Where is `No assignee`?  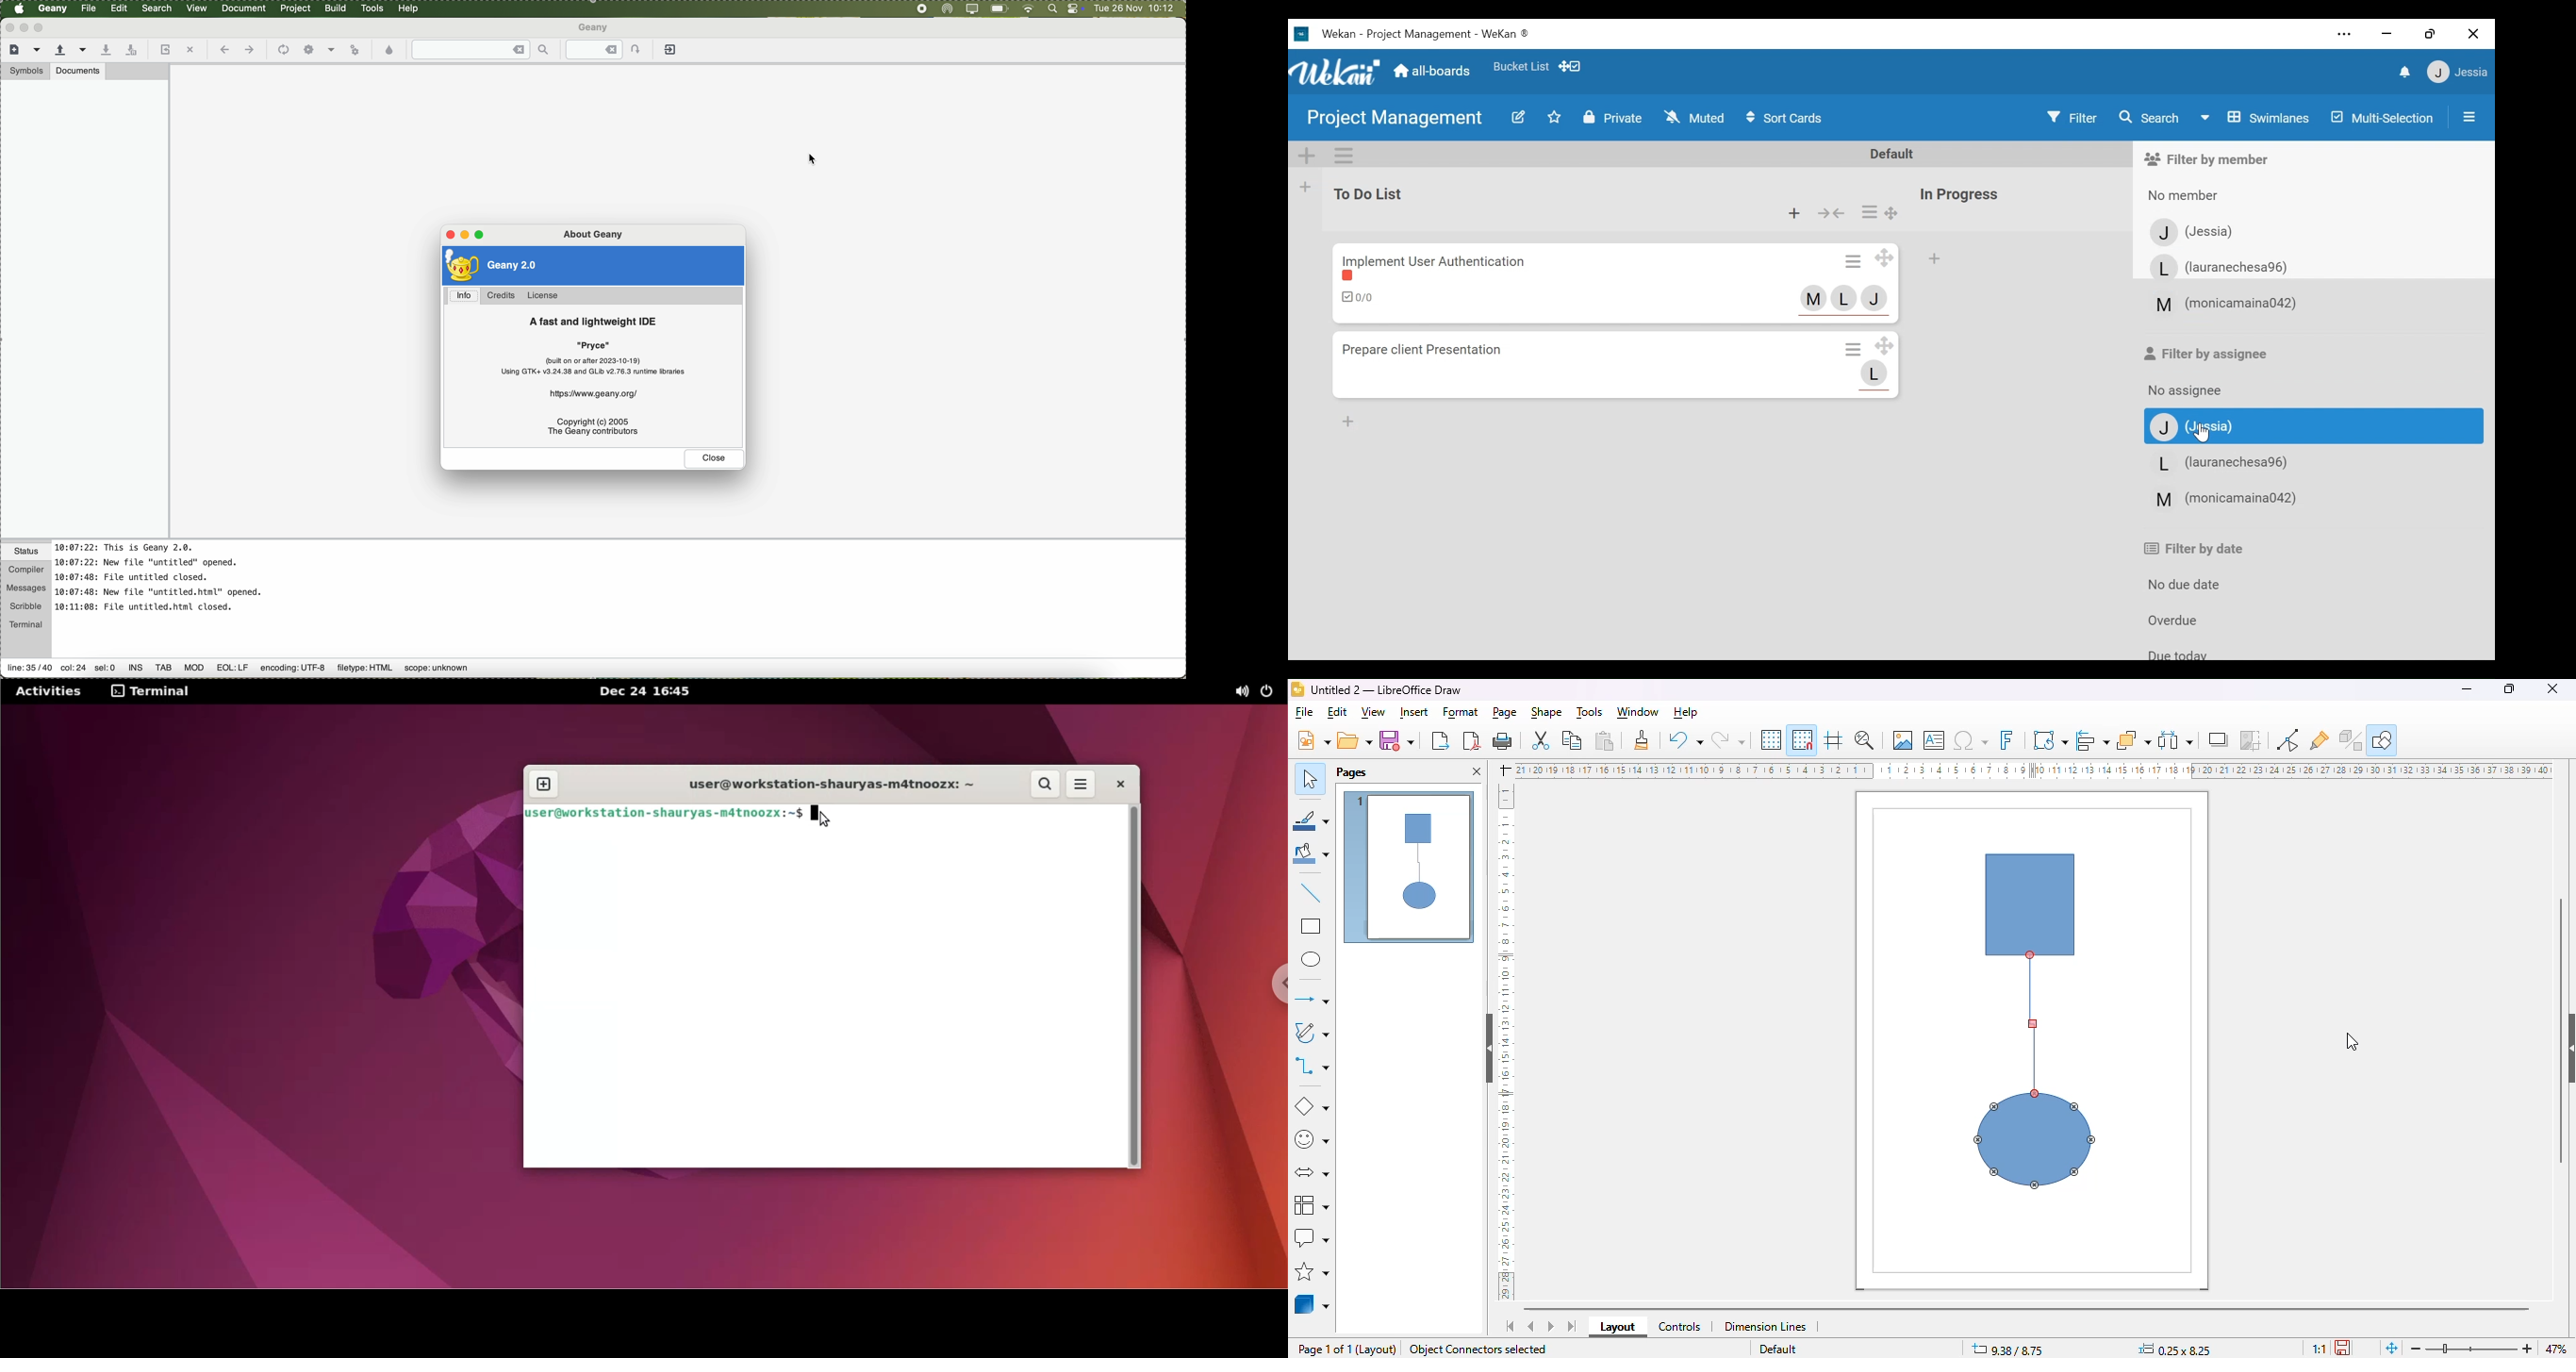 No assignee is located at coordinates (2192, 392).